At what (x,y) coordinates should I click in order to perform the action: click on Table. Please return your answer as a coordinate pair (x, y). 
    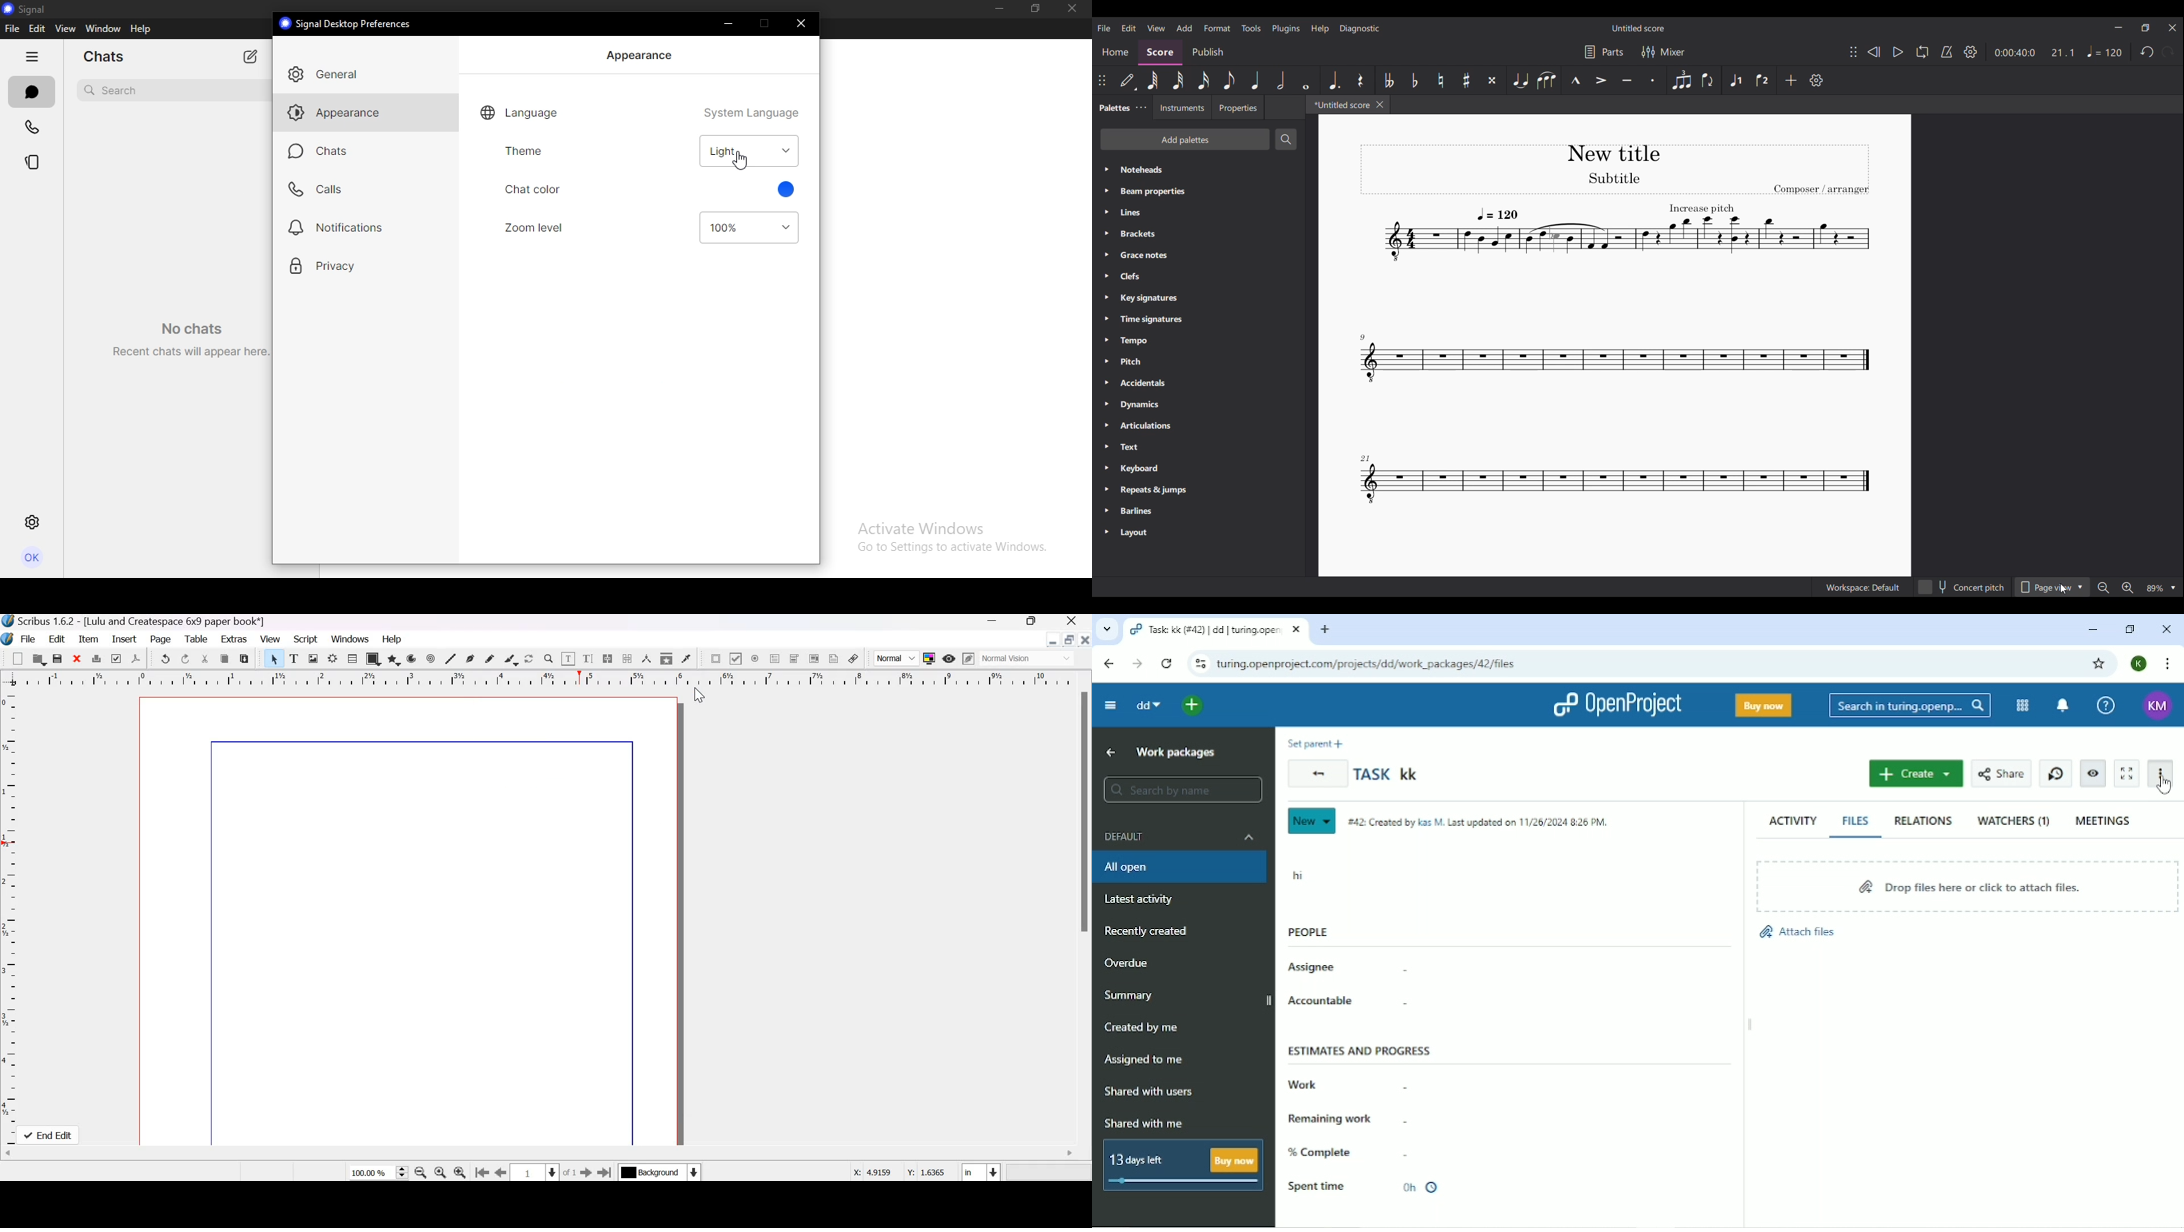
    Looking at the image, I should click on (196, 639).